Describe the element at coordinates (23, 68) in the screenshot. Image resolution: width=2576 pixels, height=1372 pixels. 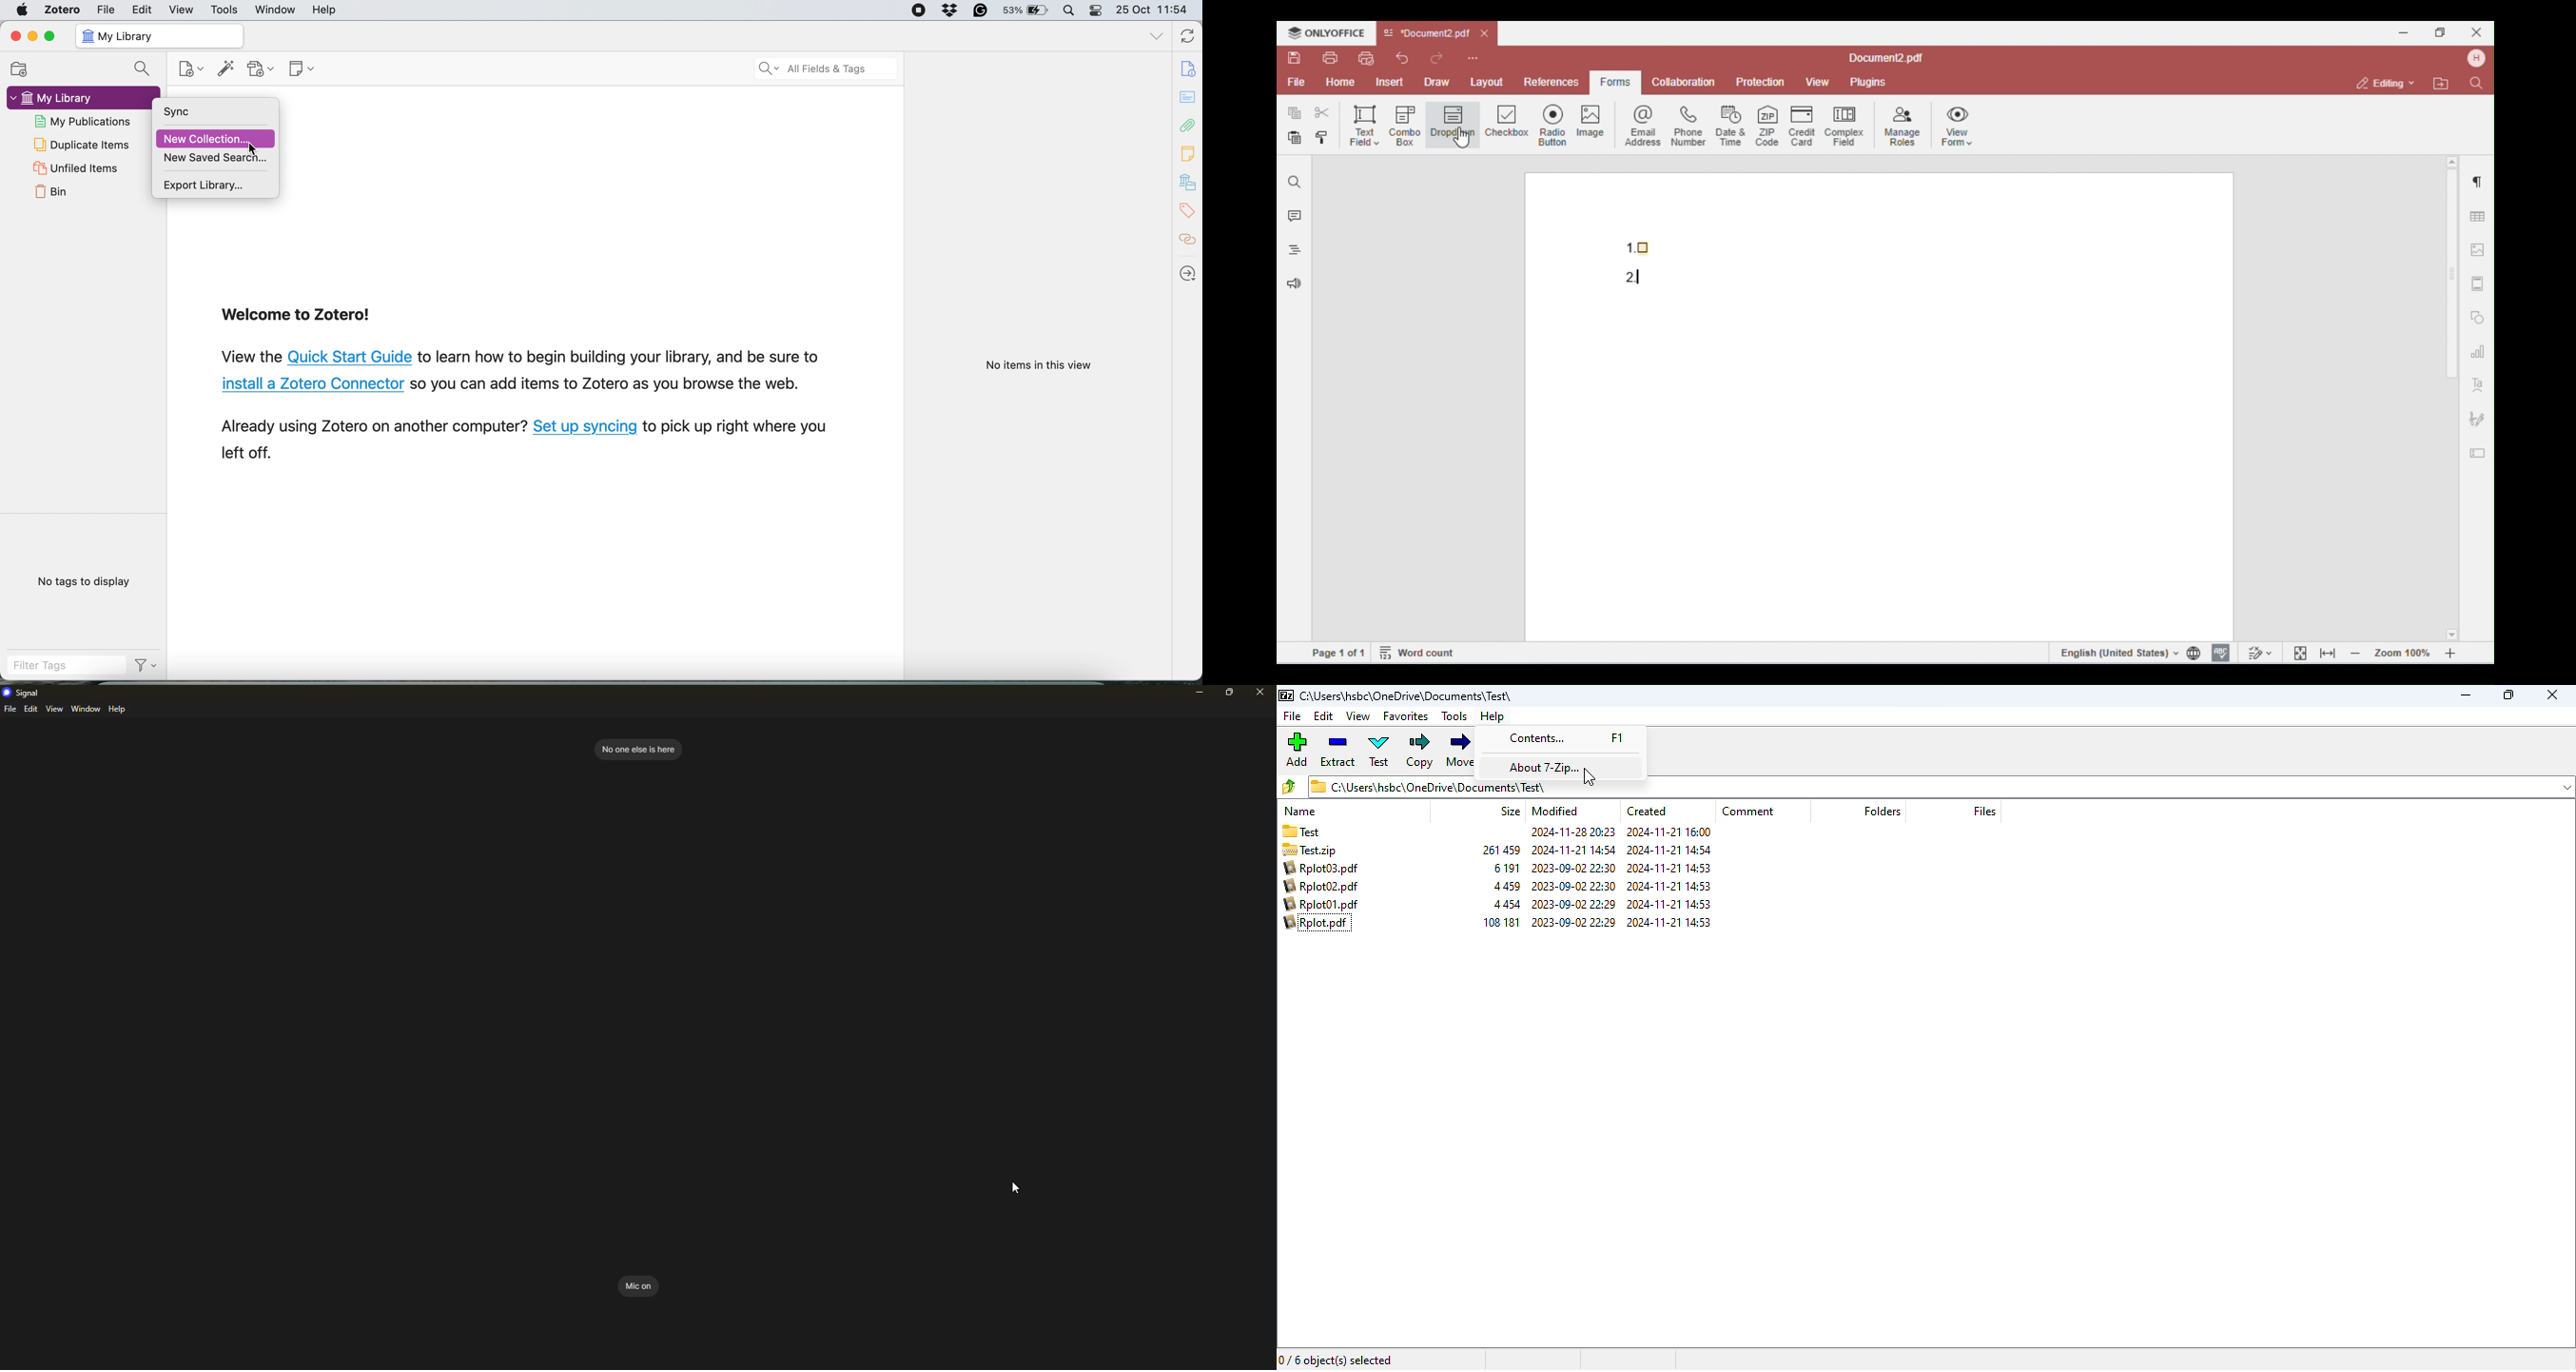
I see `new collection` at that location.